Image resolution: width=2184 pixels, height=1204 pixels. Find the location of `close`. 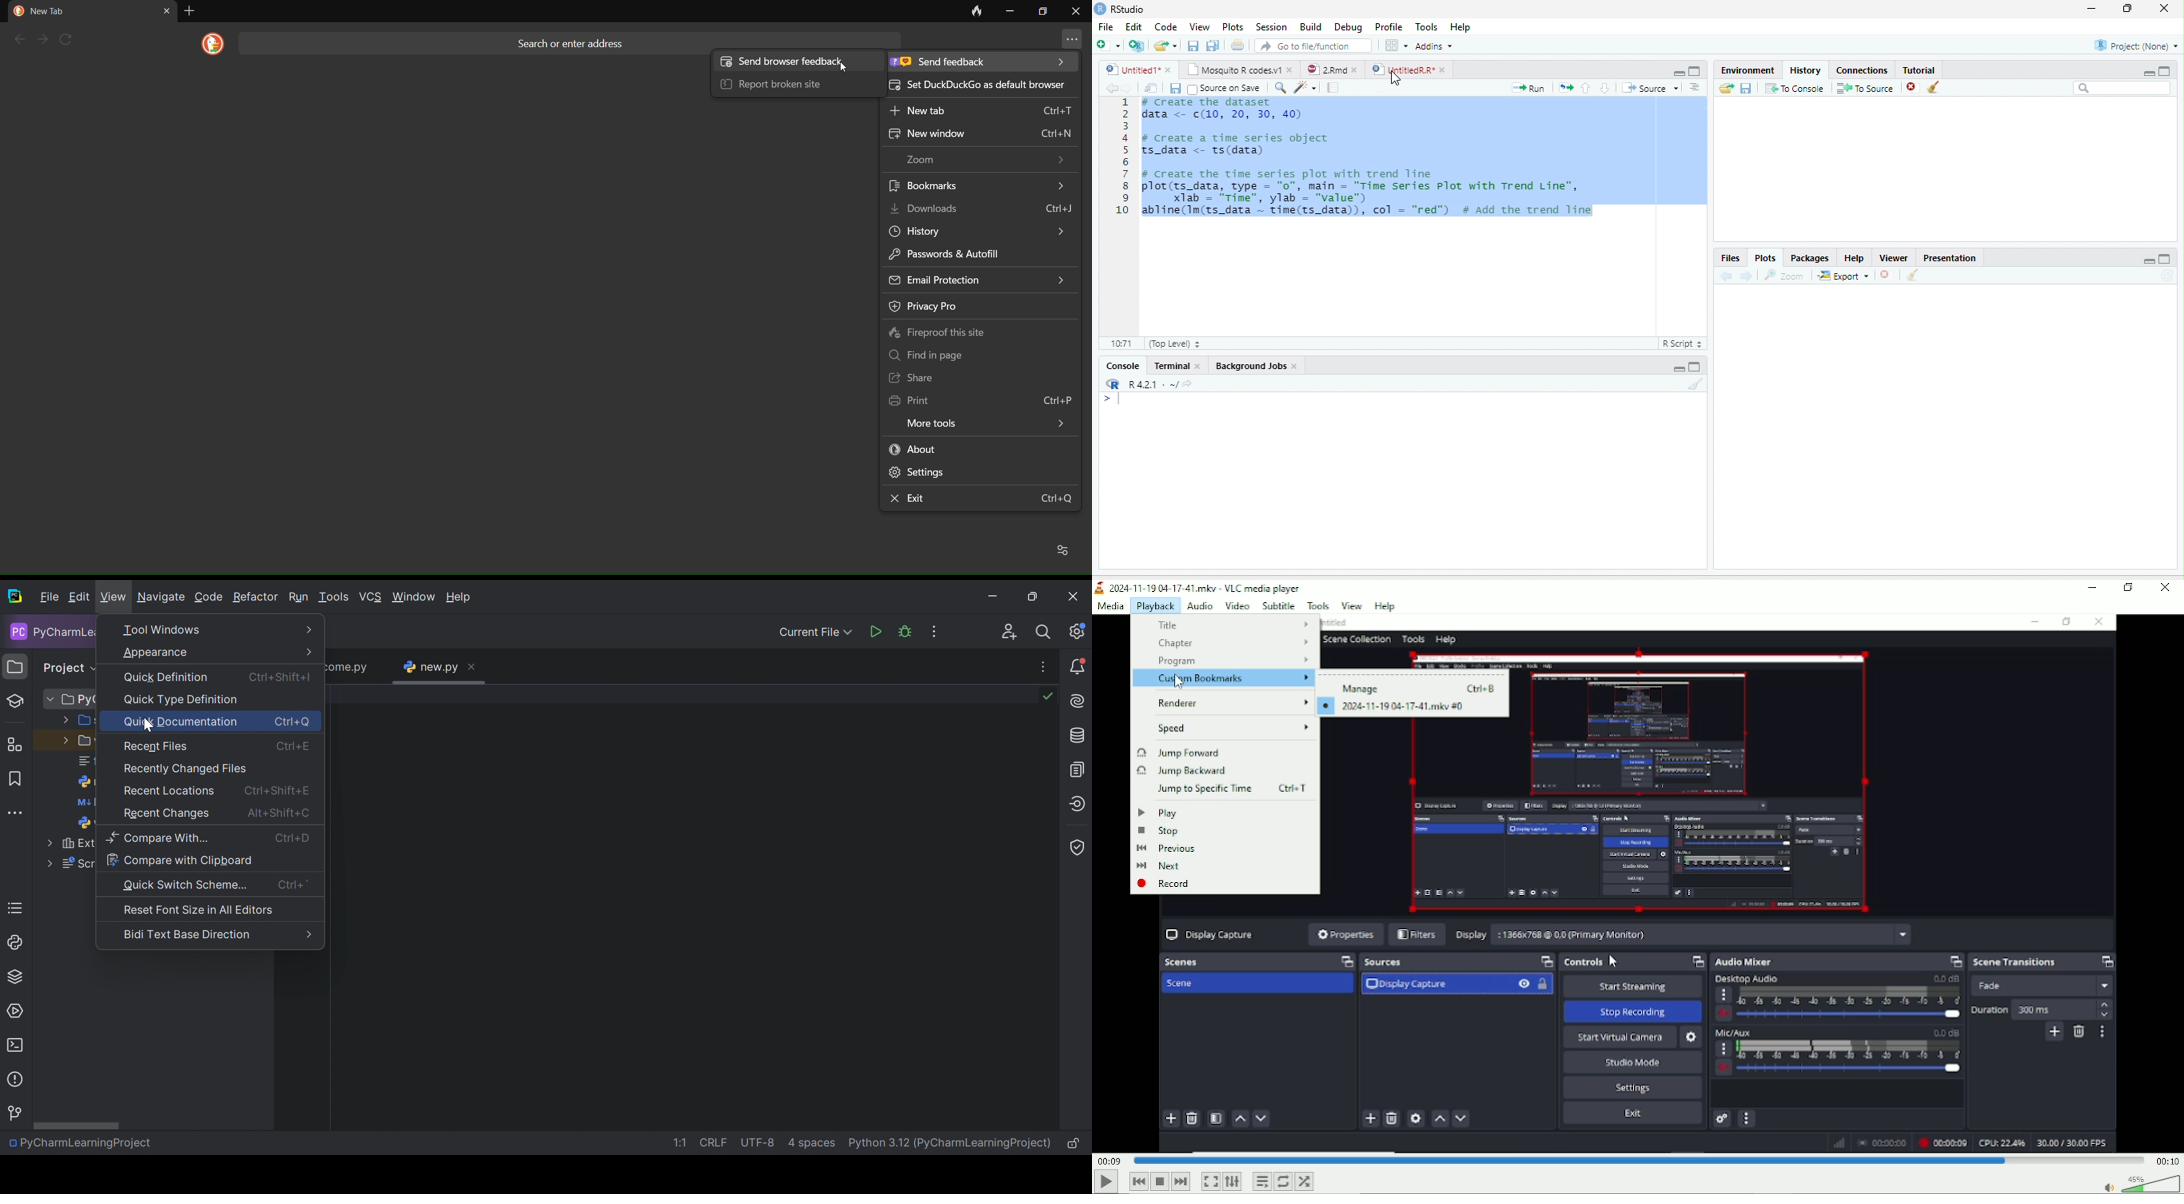

close is located at coordinates (1290, 70).